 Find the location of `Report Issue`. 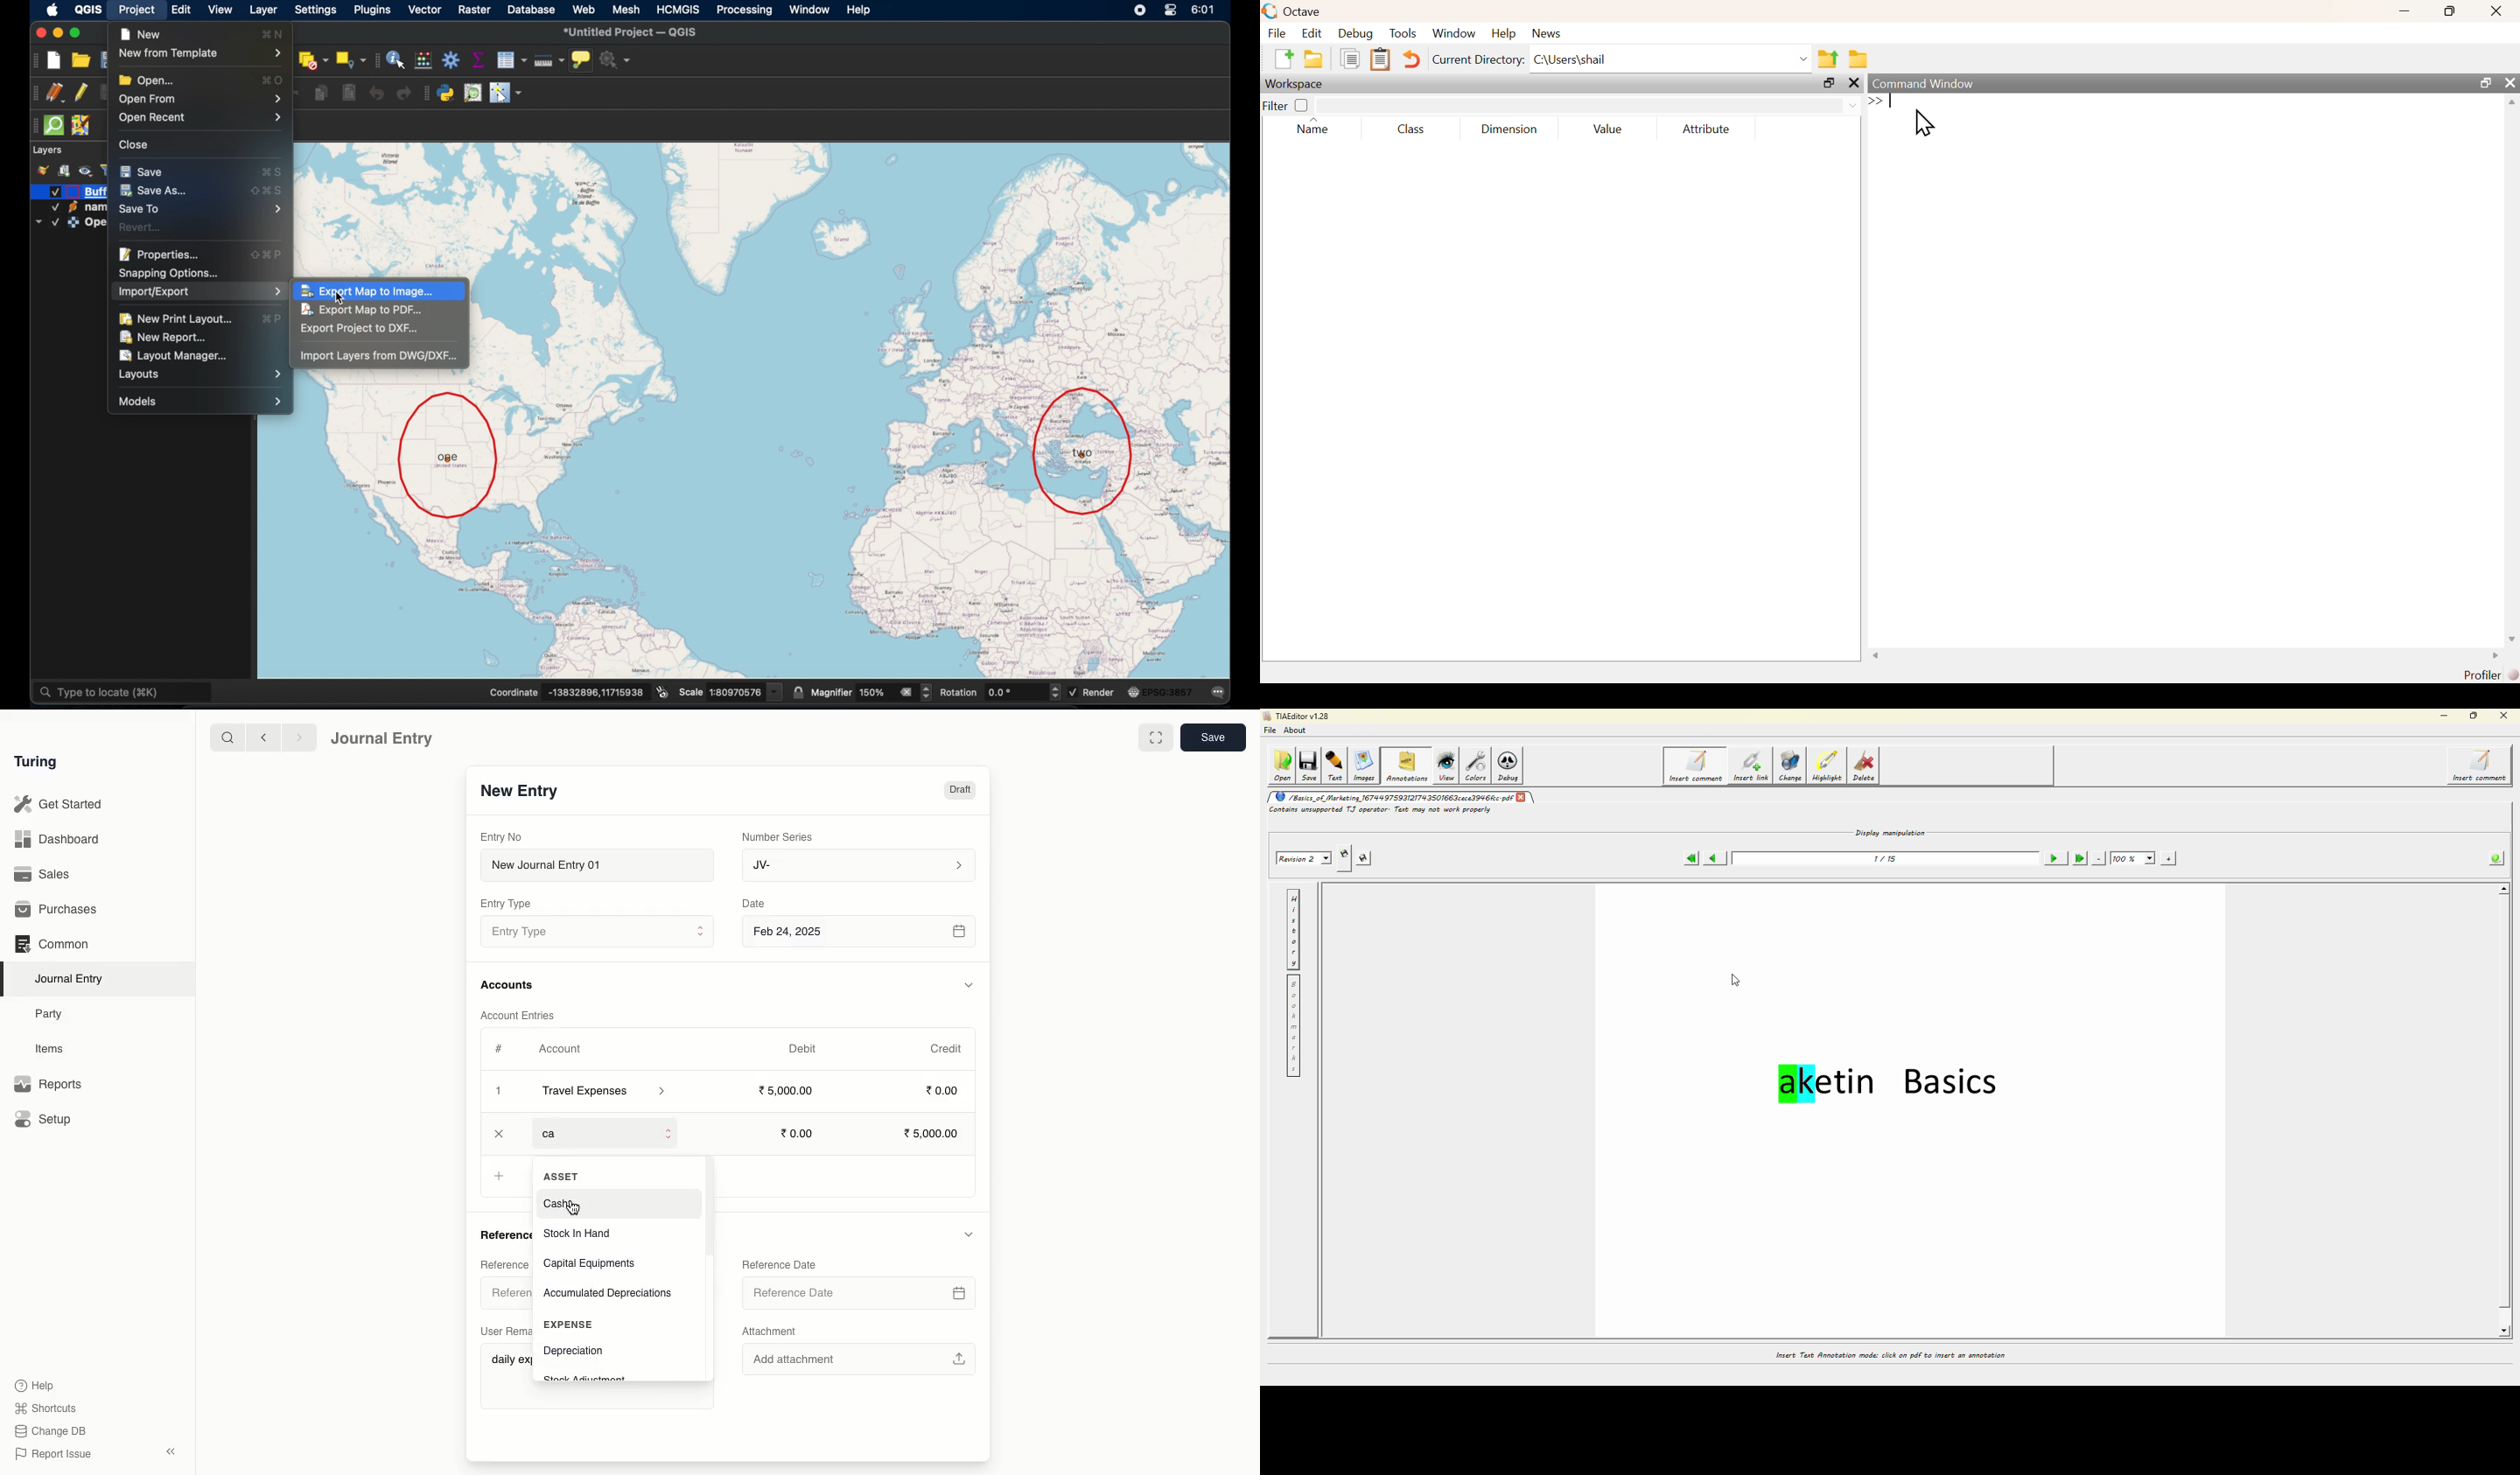

Report Issue is located at coordinates (55, 1455).